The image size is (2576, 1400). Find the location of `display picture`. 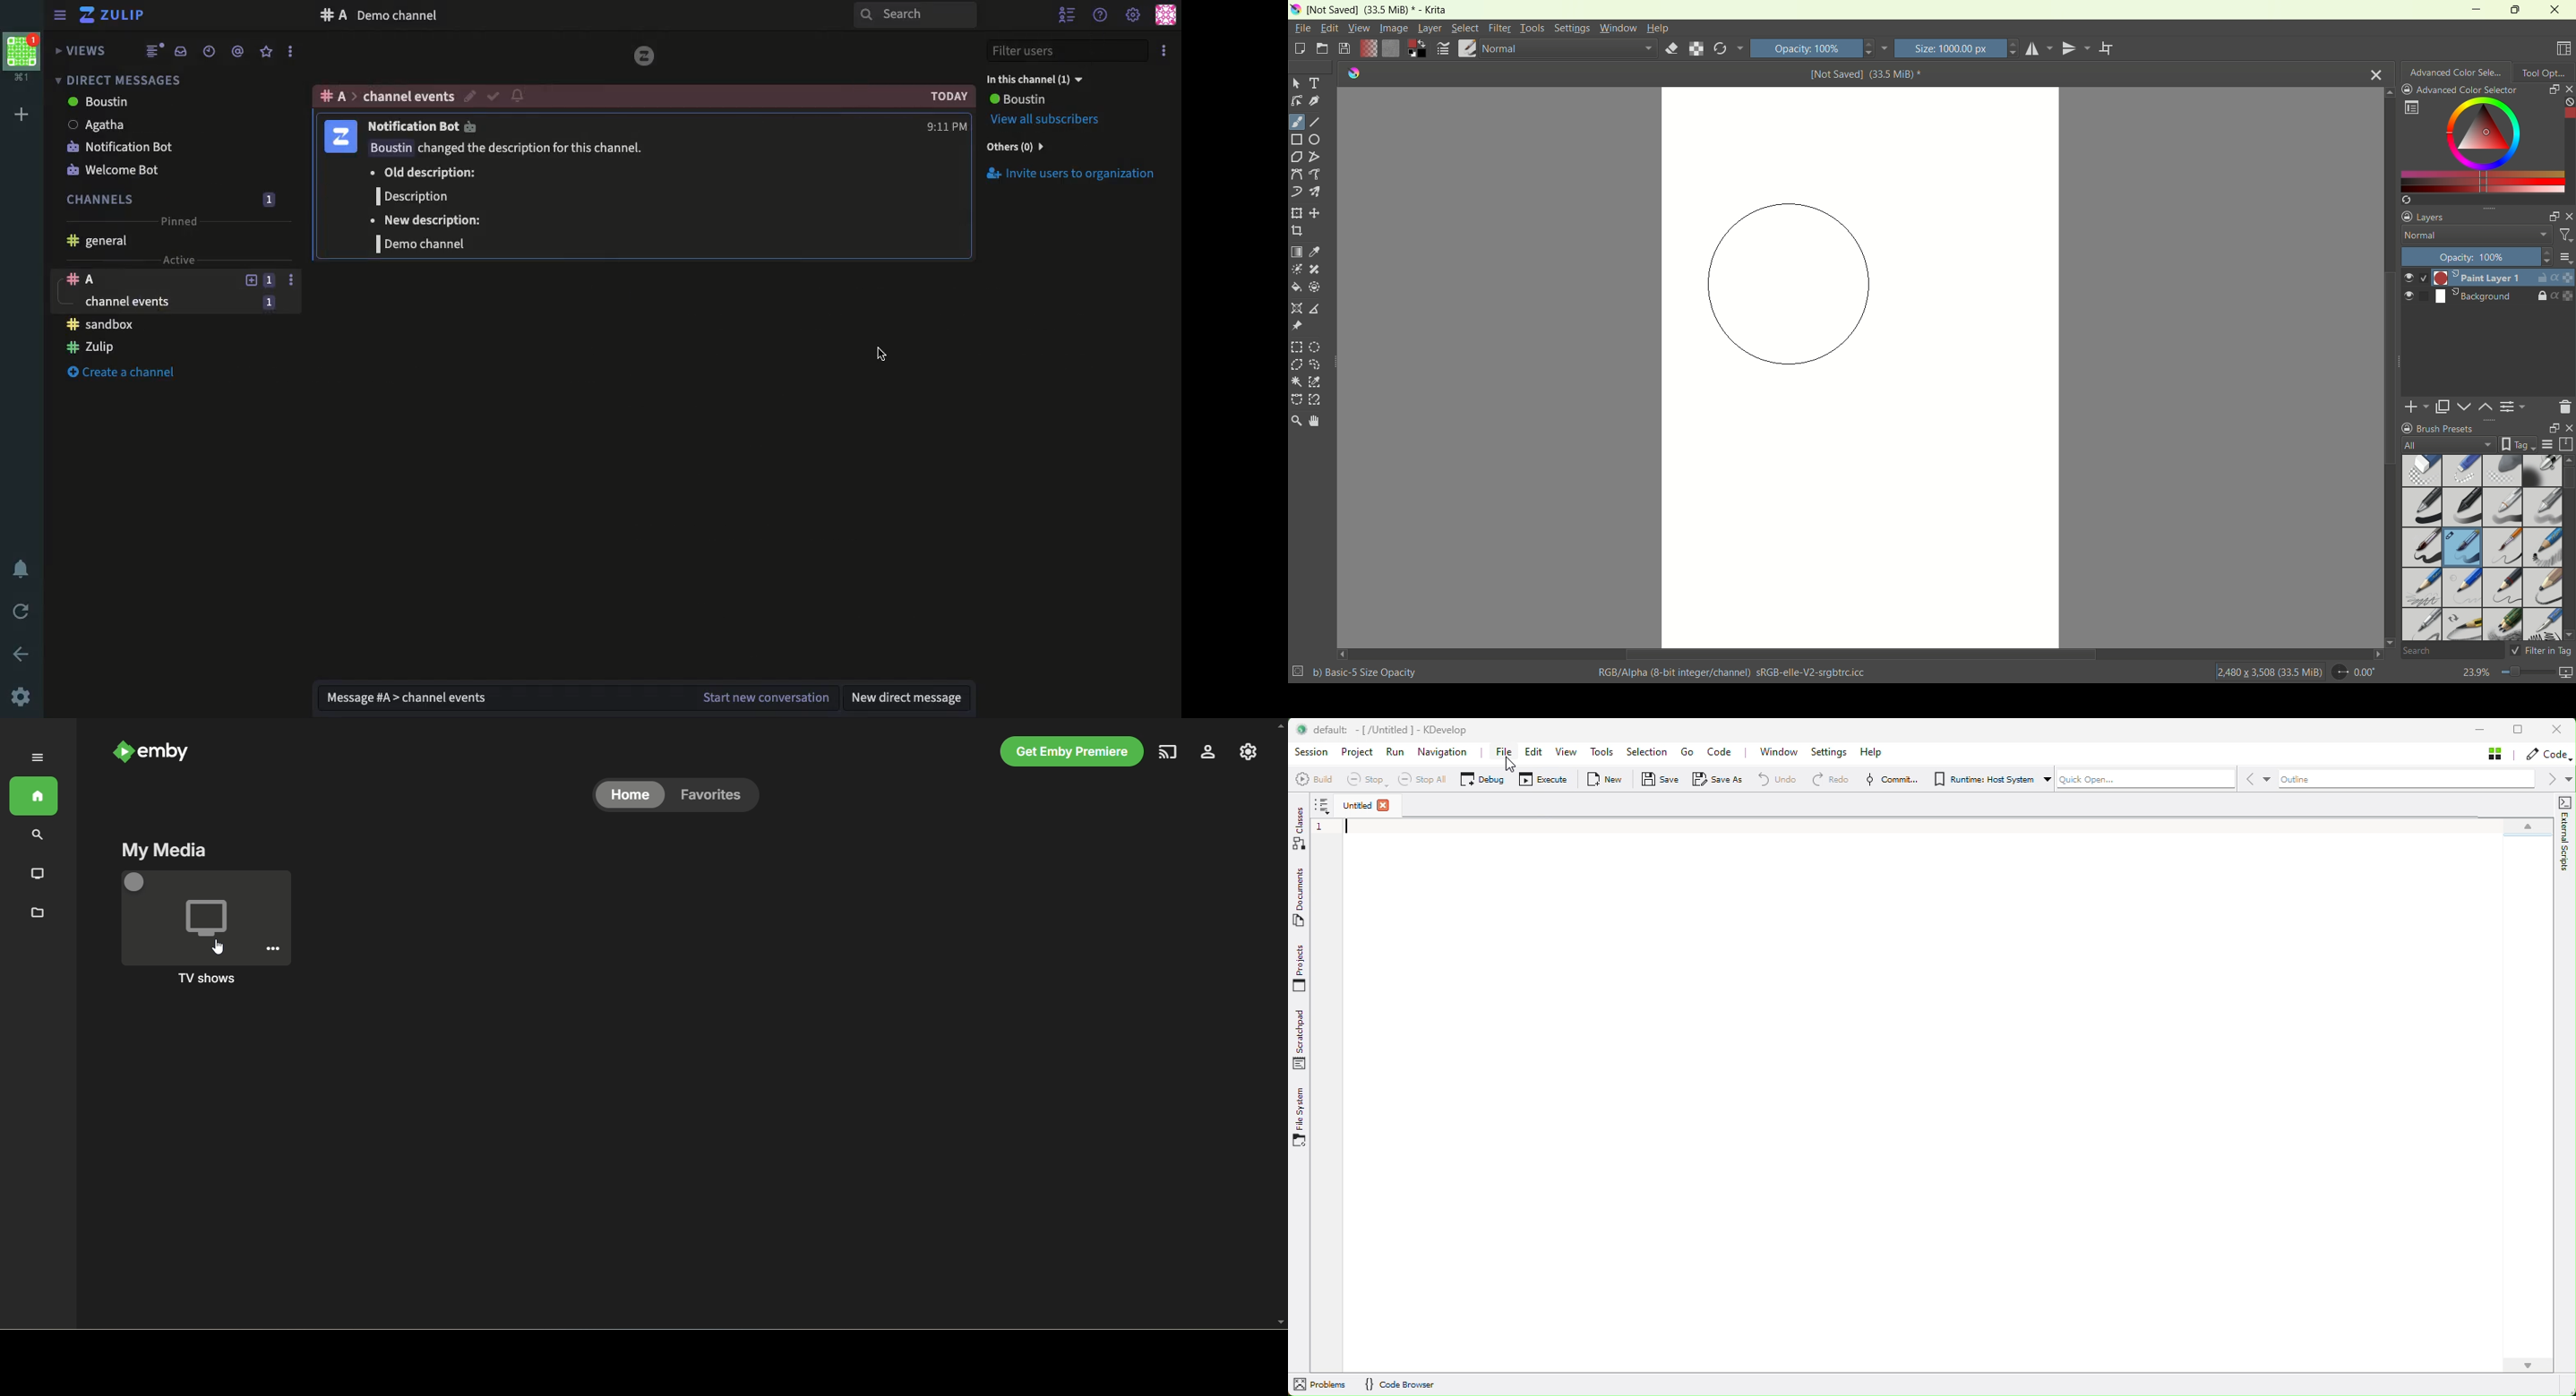

display picture is located at coordinates (340, 137).